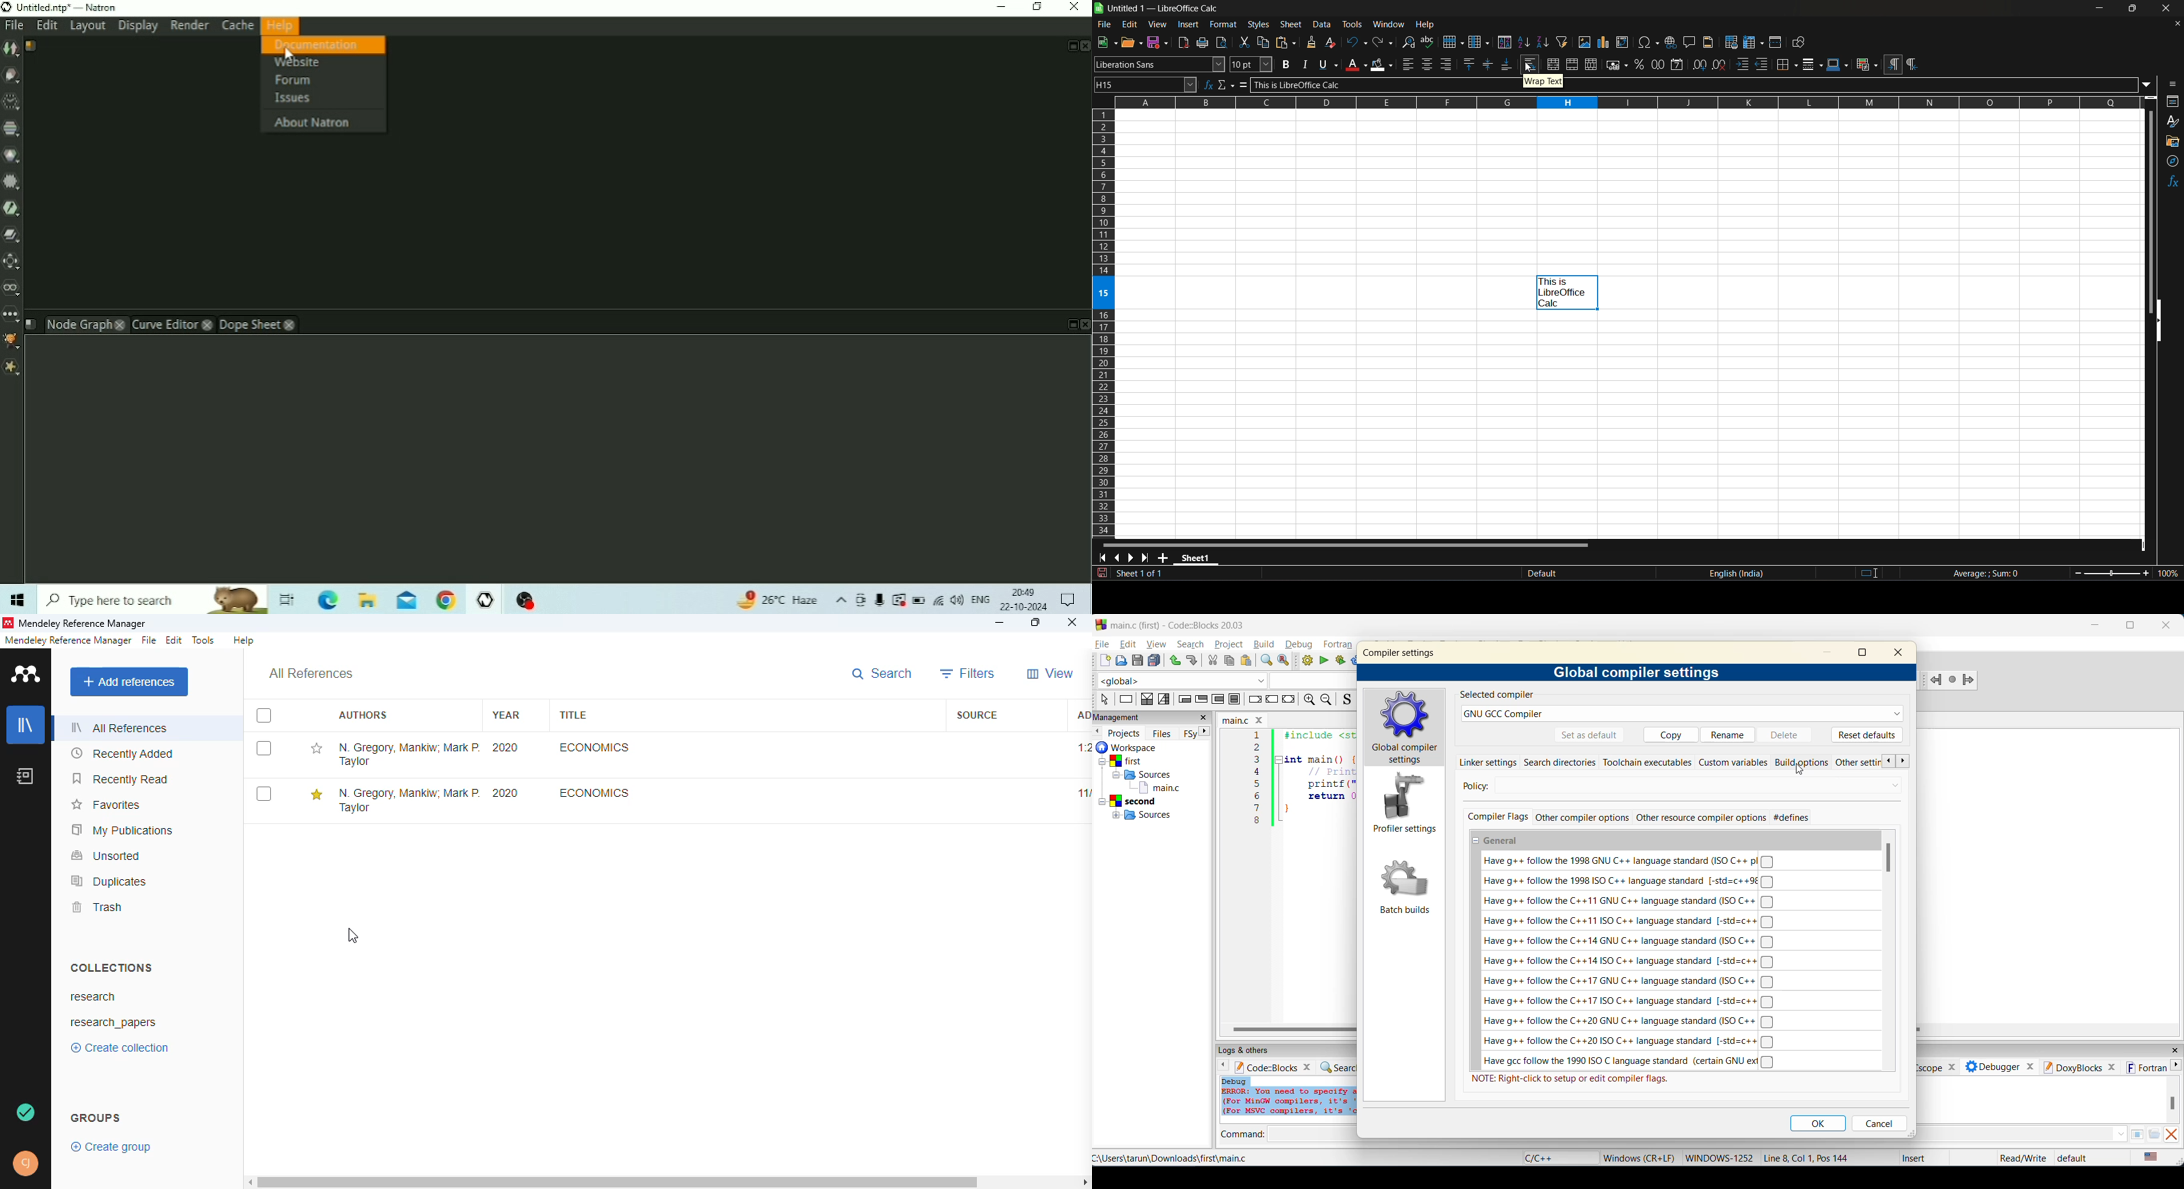 Image resolution: width=2184 pixels, height=1204 pixels. I want to click on window, so click(1389, 24).